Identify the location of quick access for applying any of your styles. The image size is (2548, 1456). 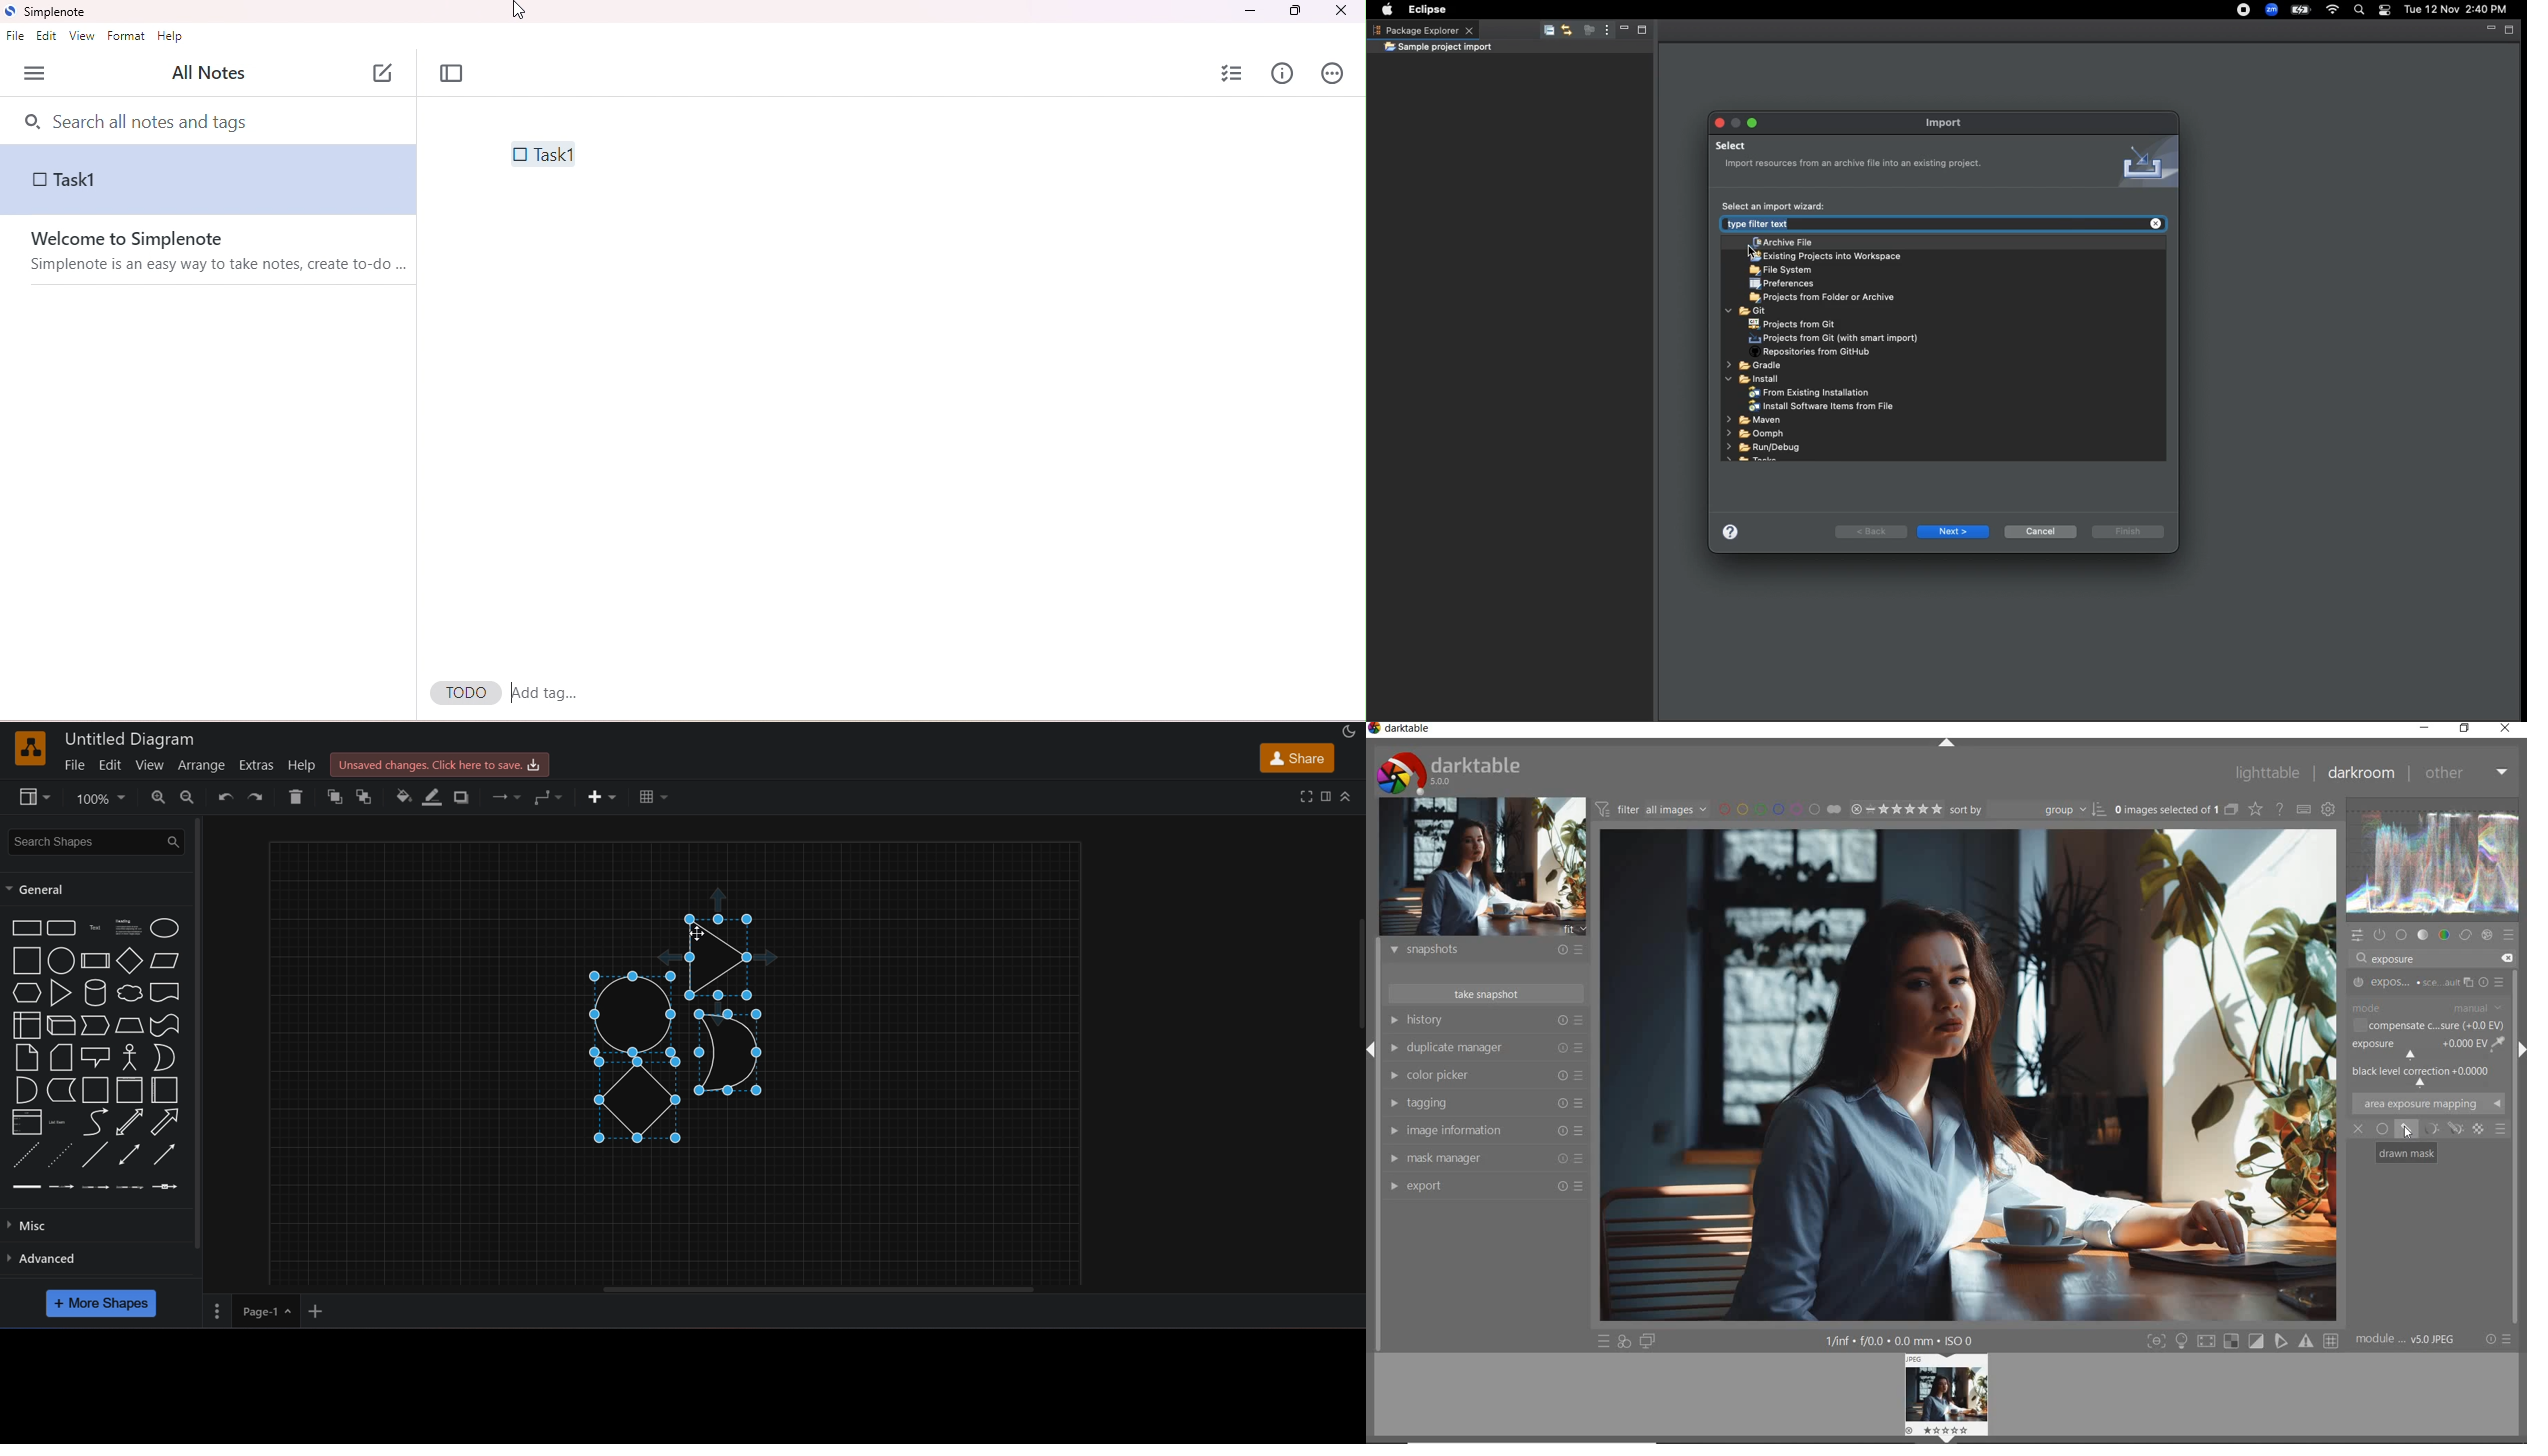
(1623, 1342).